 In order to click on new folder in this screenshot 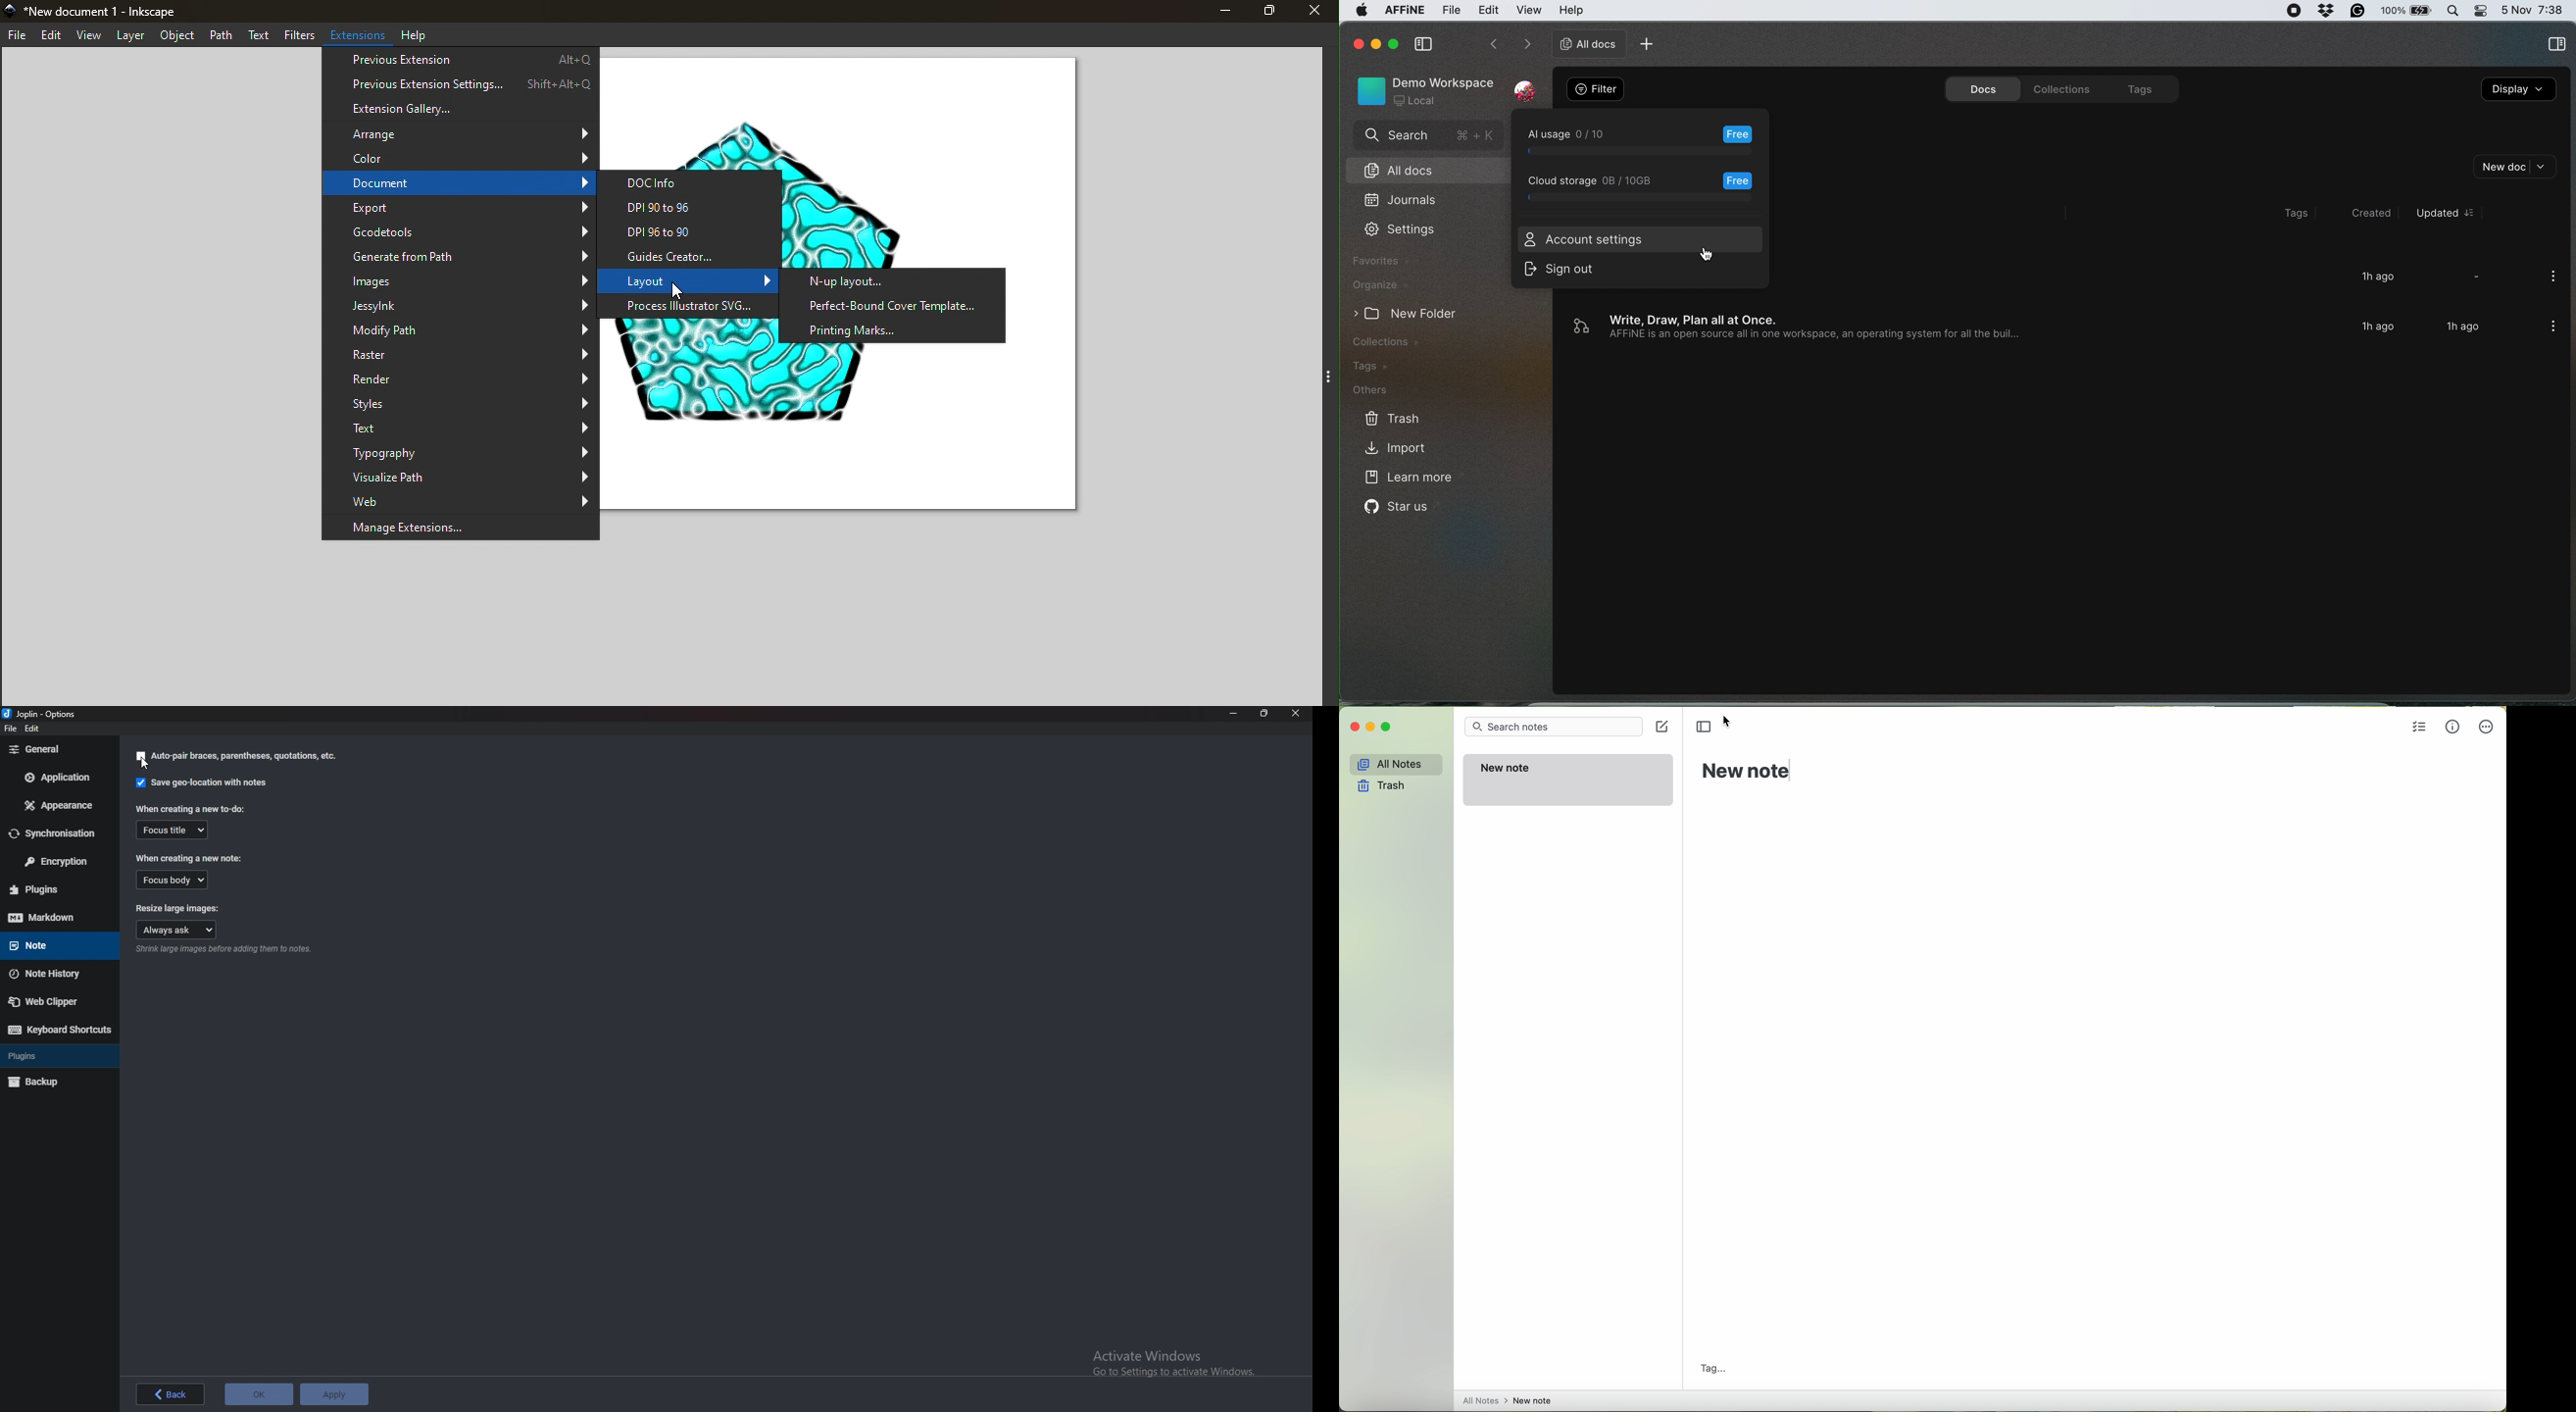, I will do `click(1416, 313)`.